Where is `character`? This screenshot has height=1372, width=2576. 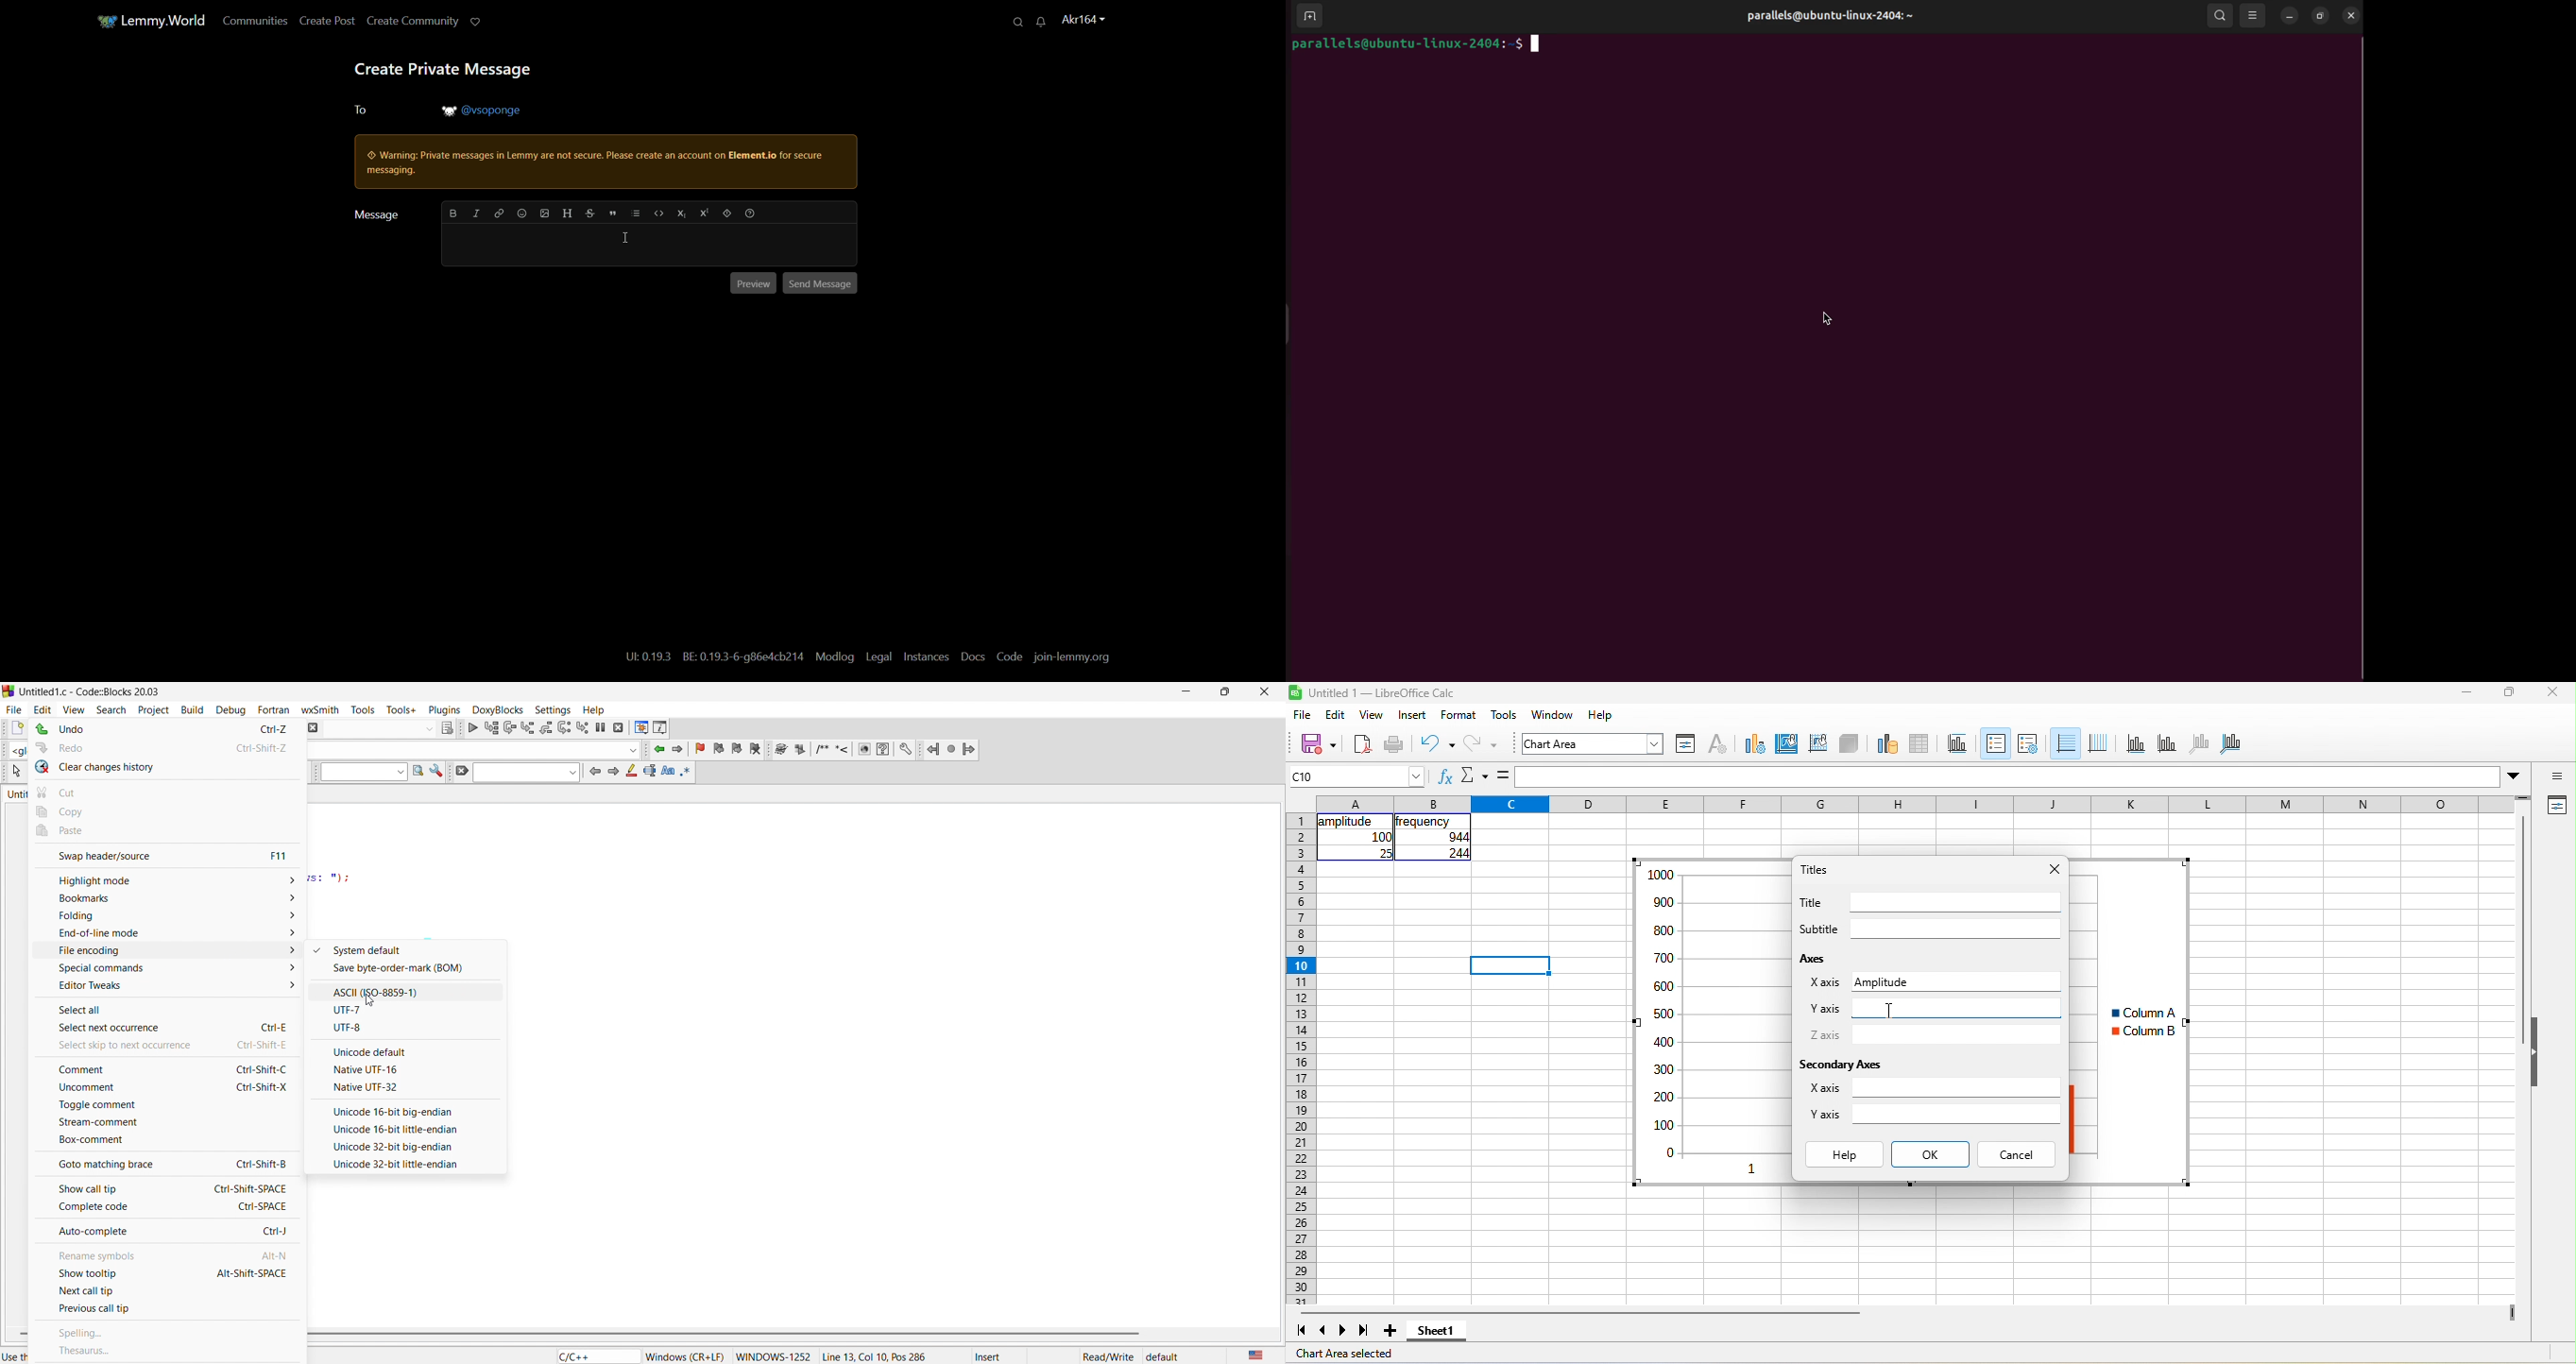
character is located at coordinates (1718, 744).